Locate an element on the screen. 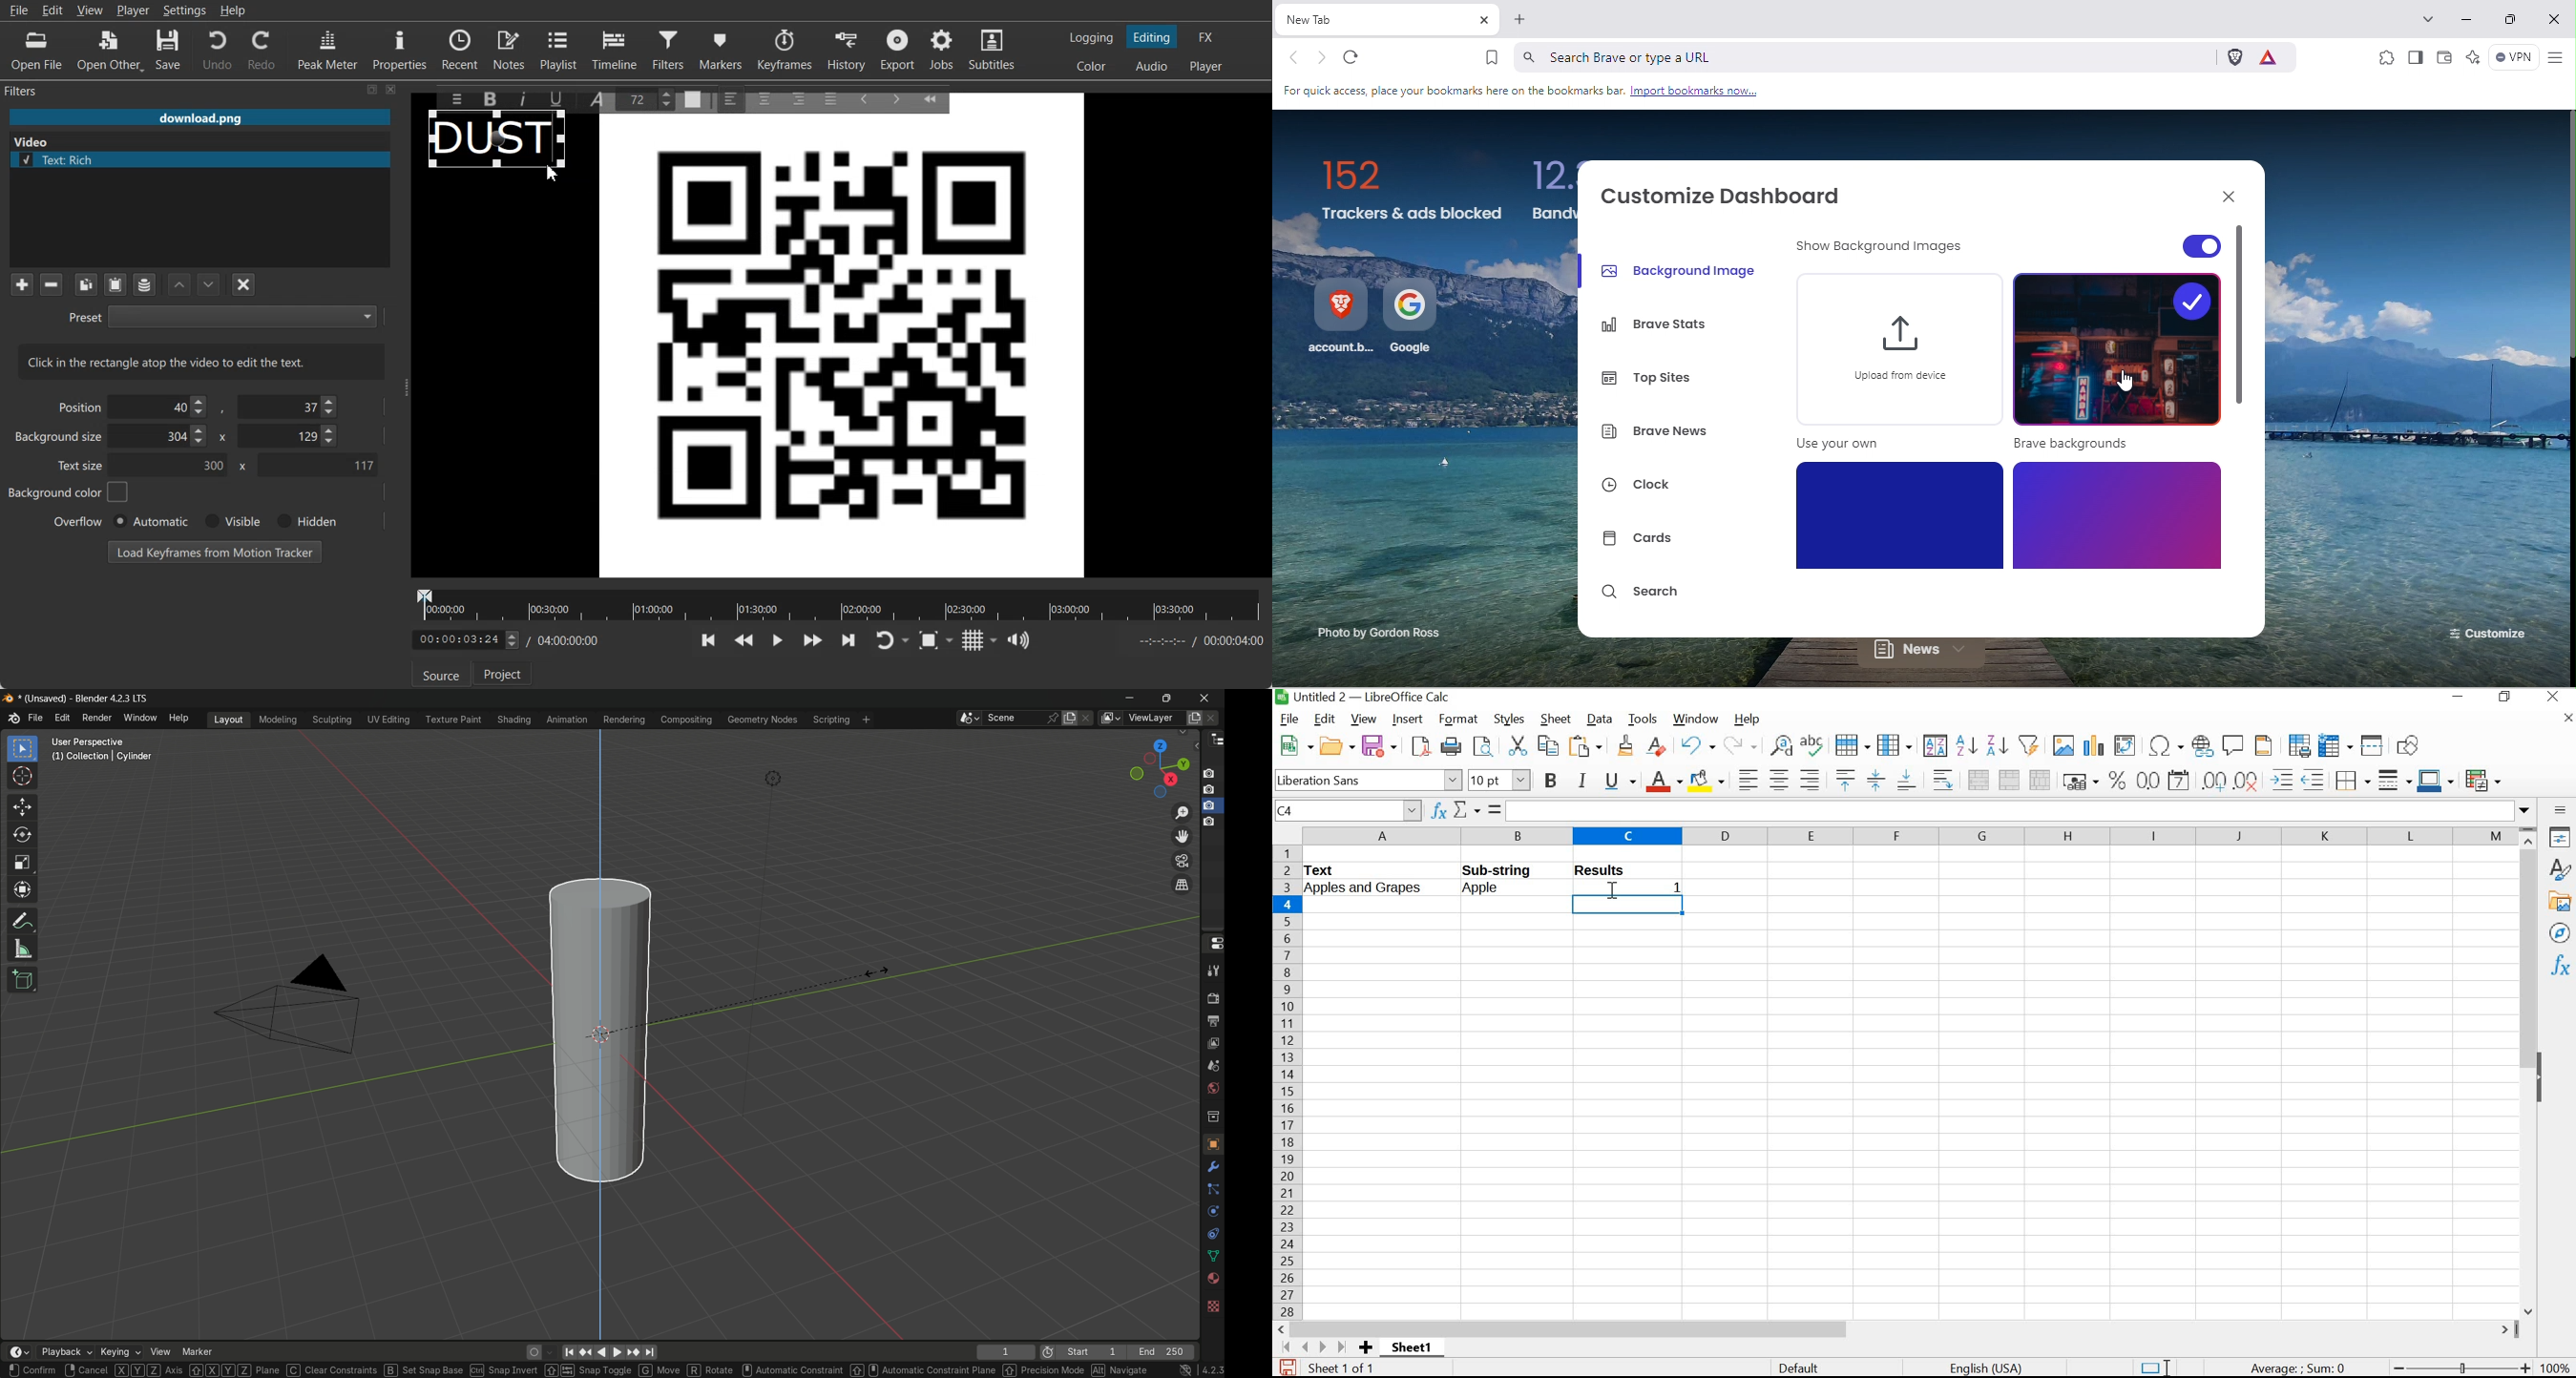 The width and height of the screenshot is (2576, 1400). outliner is located at coordinates (1214, 742).